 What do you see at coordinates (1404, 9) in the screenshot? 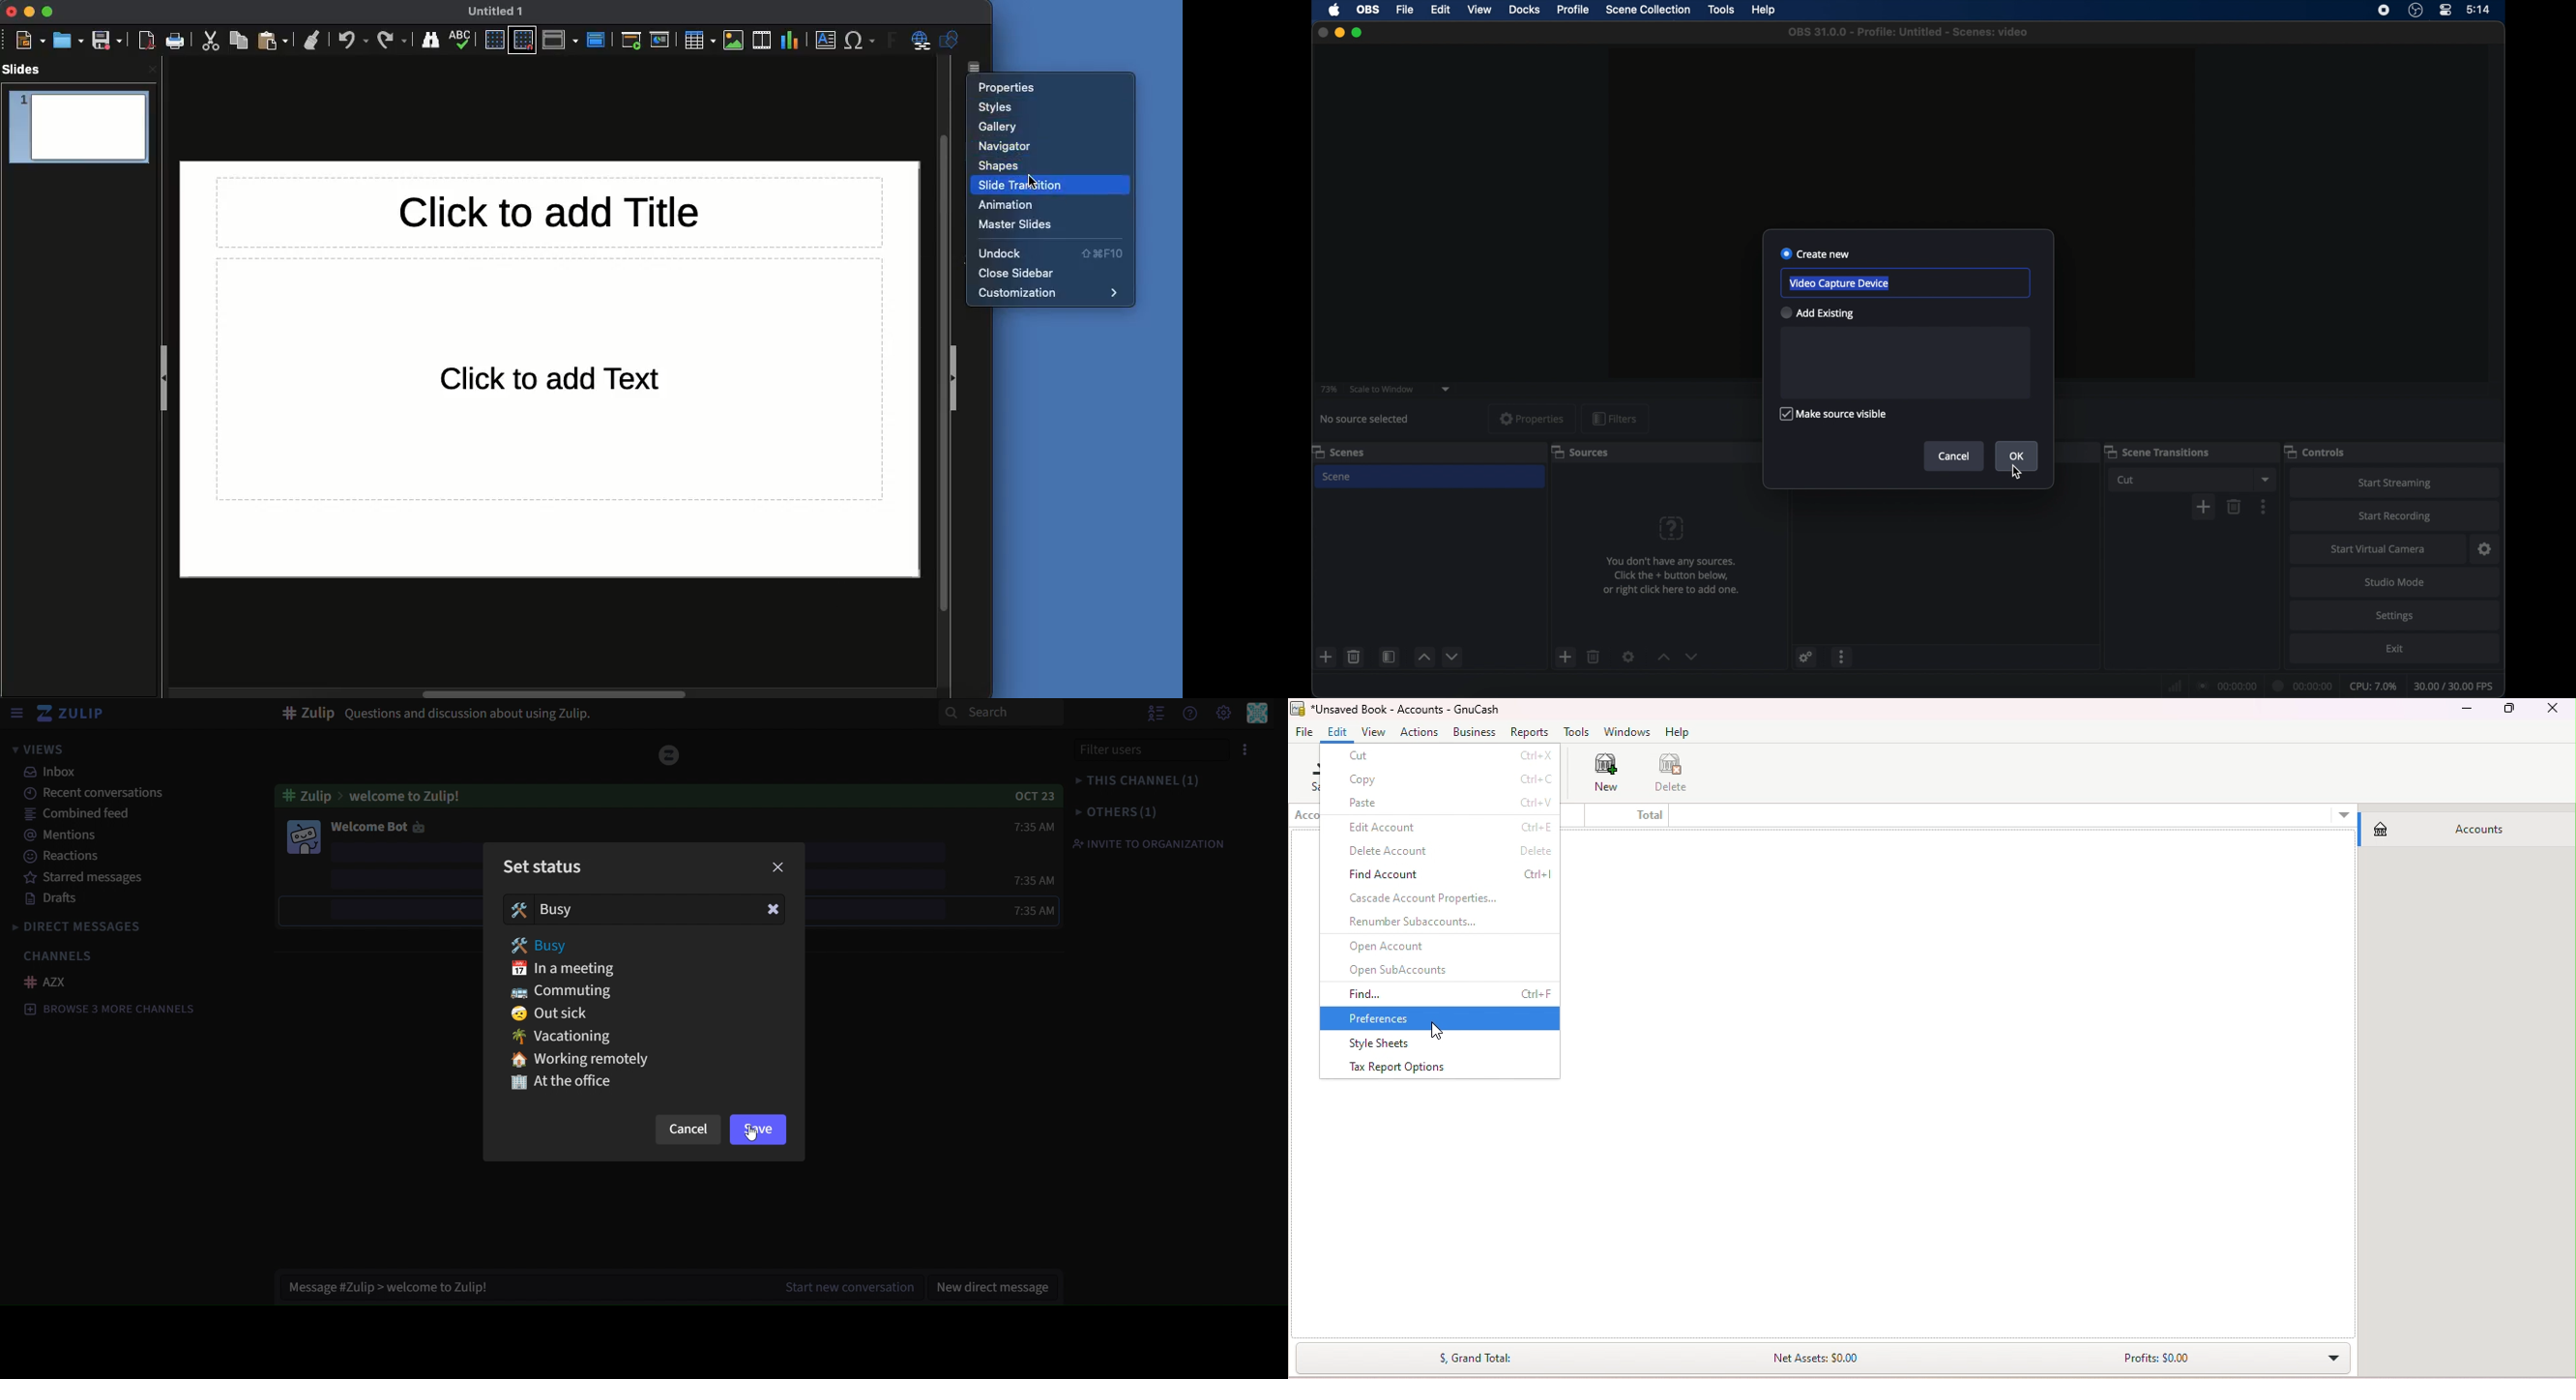
I see `file` at bounding box center [1404, 9].